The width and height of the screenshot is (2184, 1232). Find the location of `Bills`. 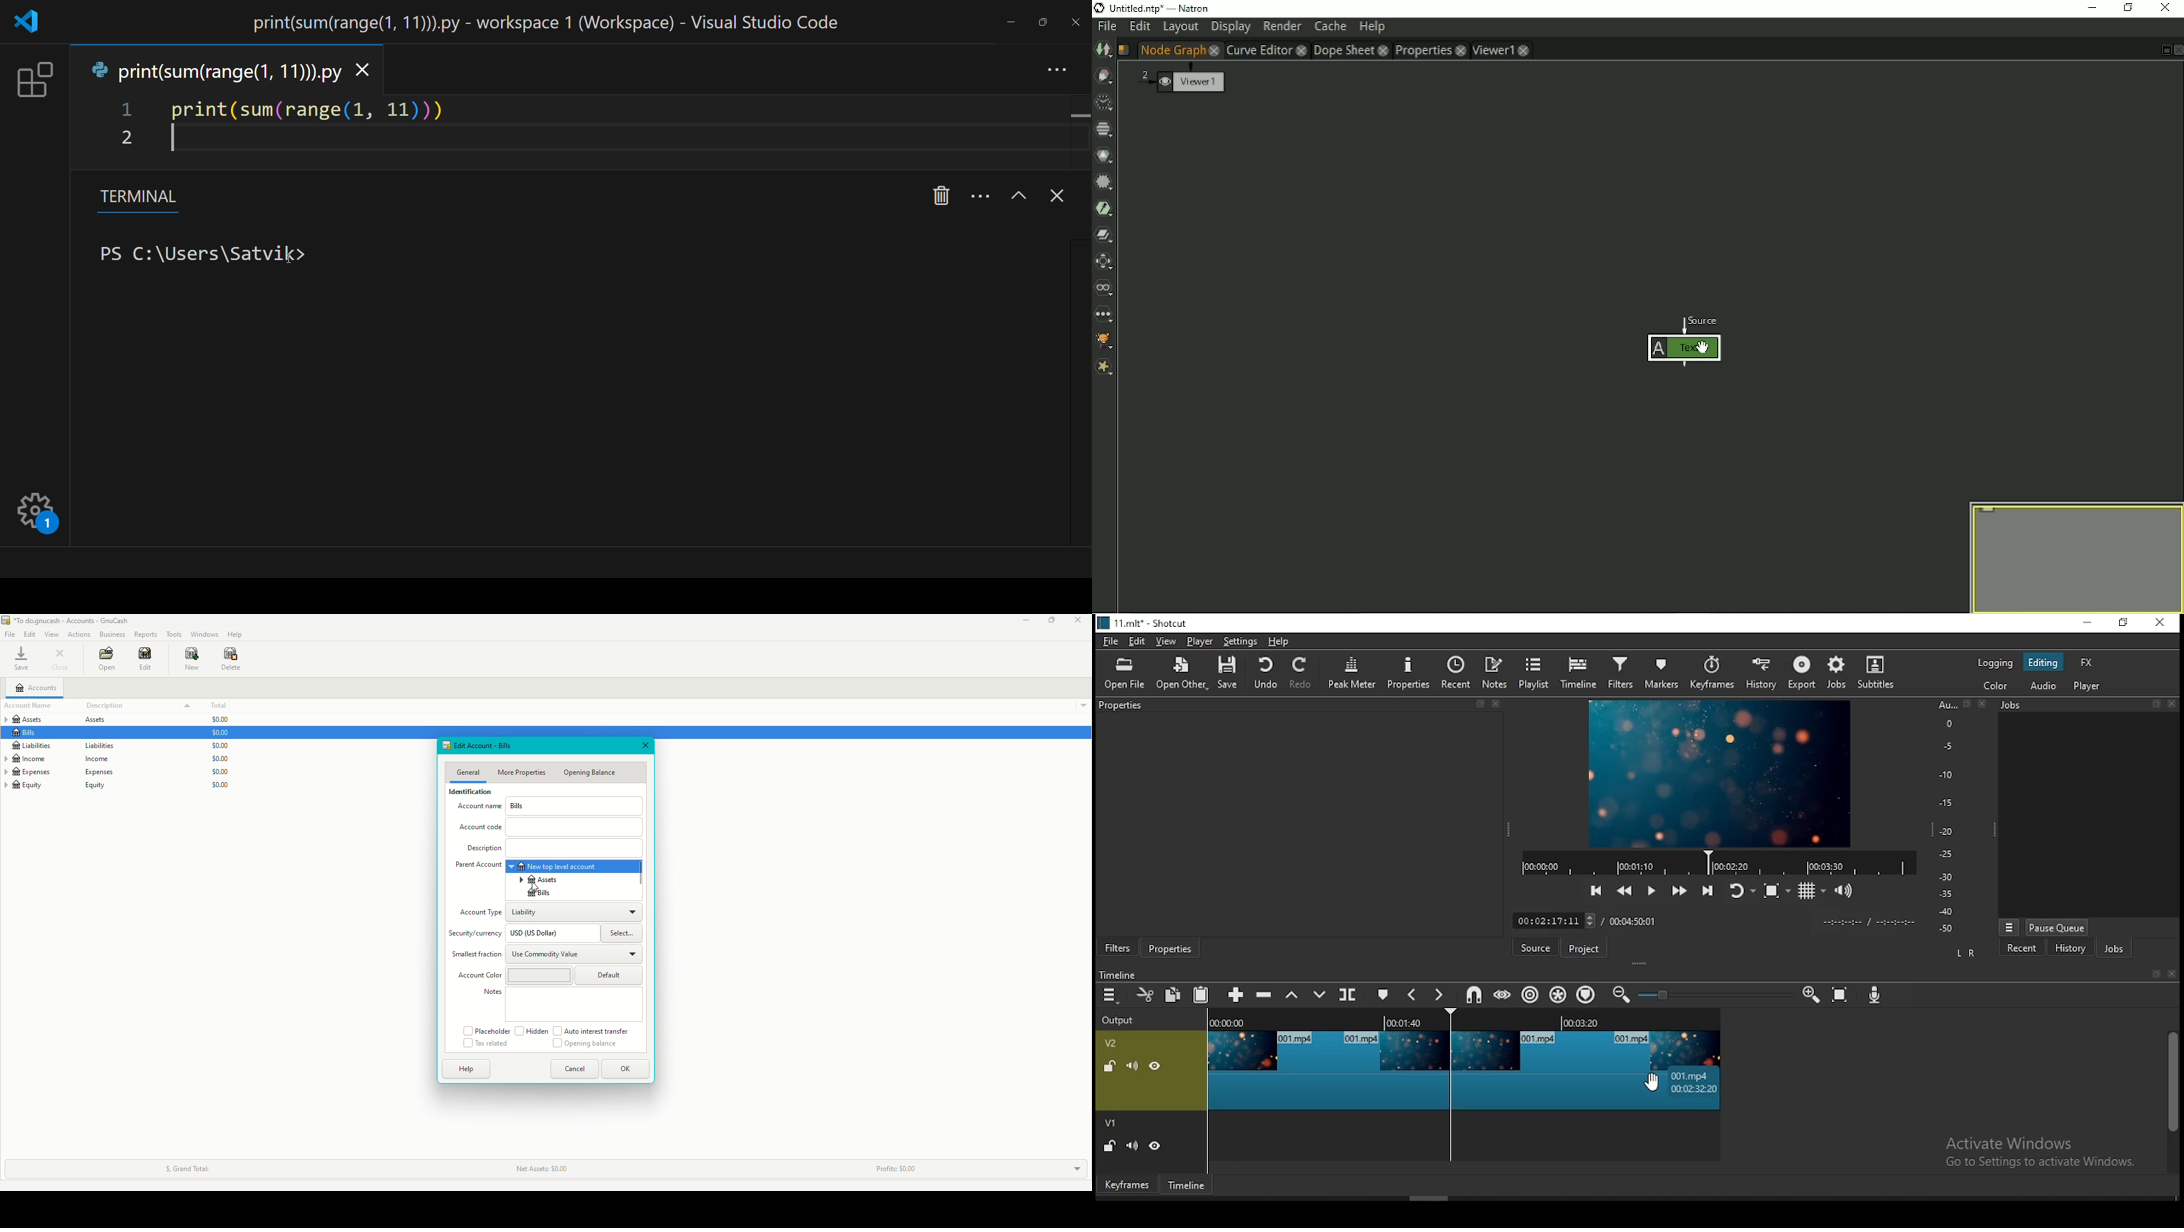

Bills is located at coordinates (536, 894).